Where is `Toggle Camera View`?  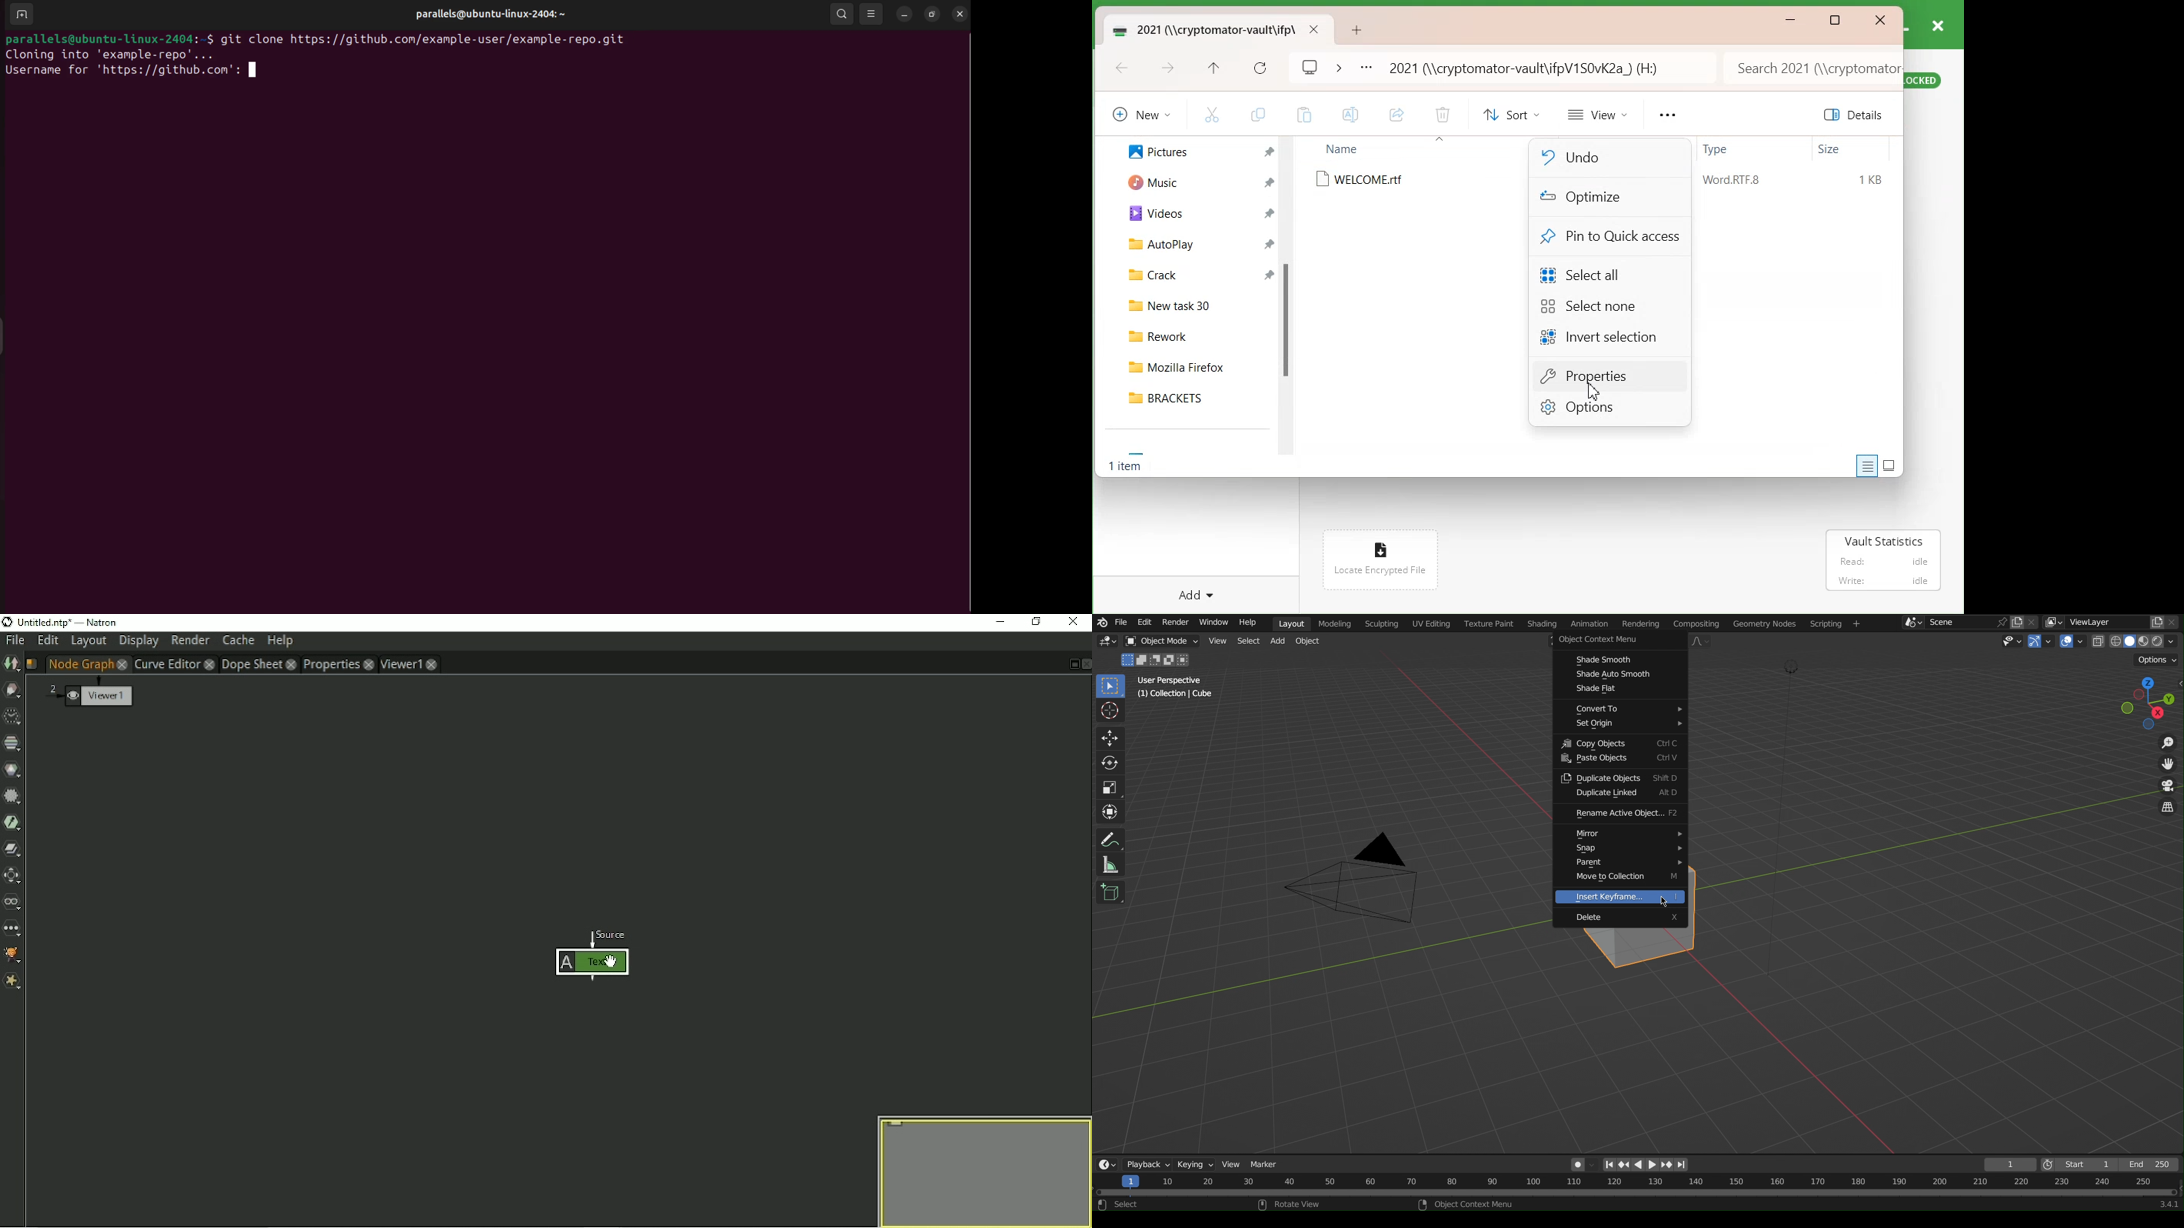 Toggle Camera View is located at coordinates (2166, 787).